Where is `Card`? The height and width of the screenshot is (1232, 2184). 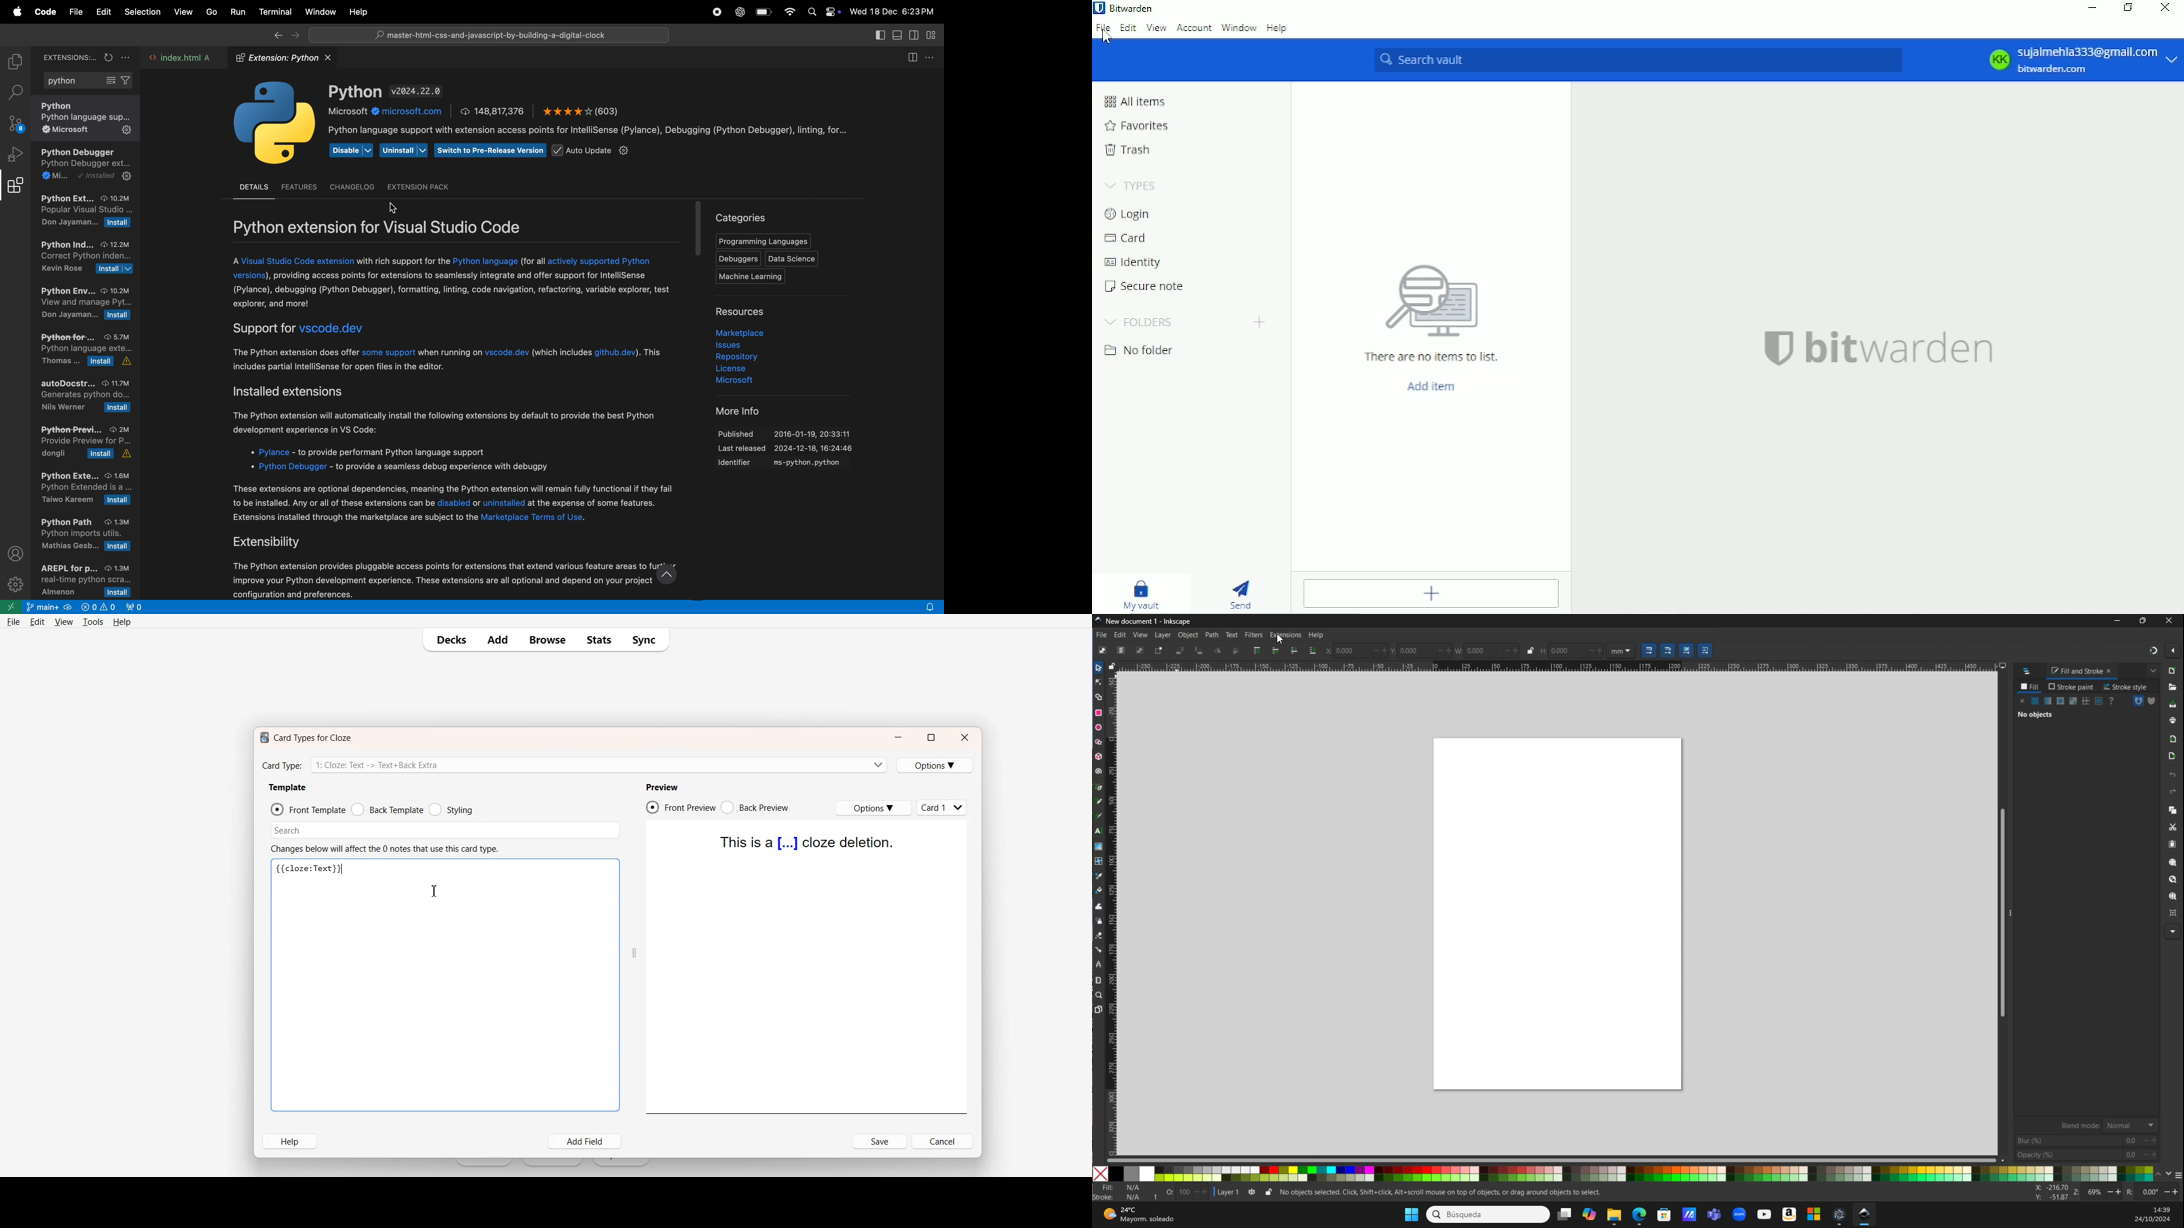
Card is located at coordinates (1127, 239).